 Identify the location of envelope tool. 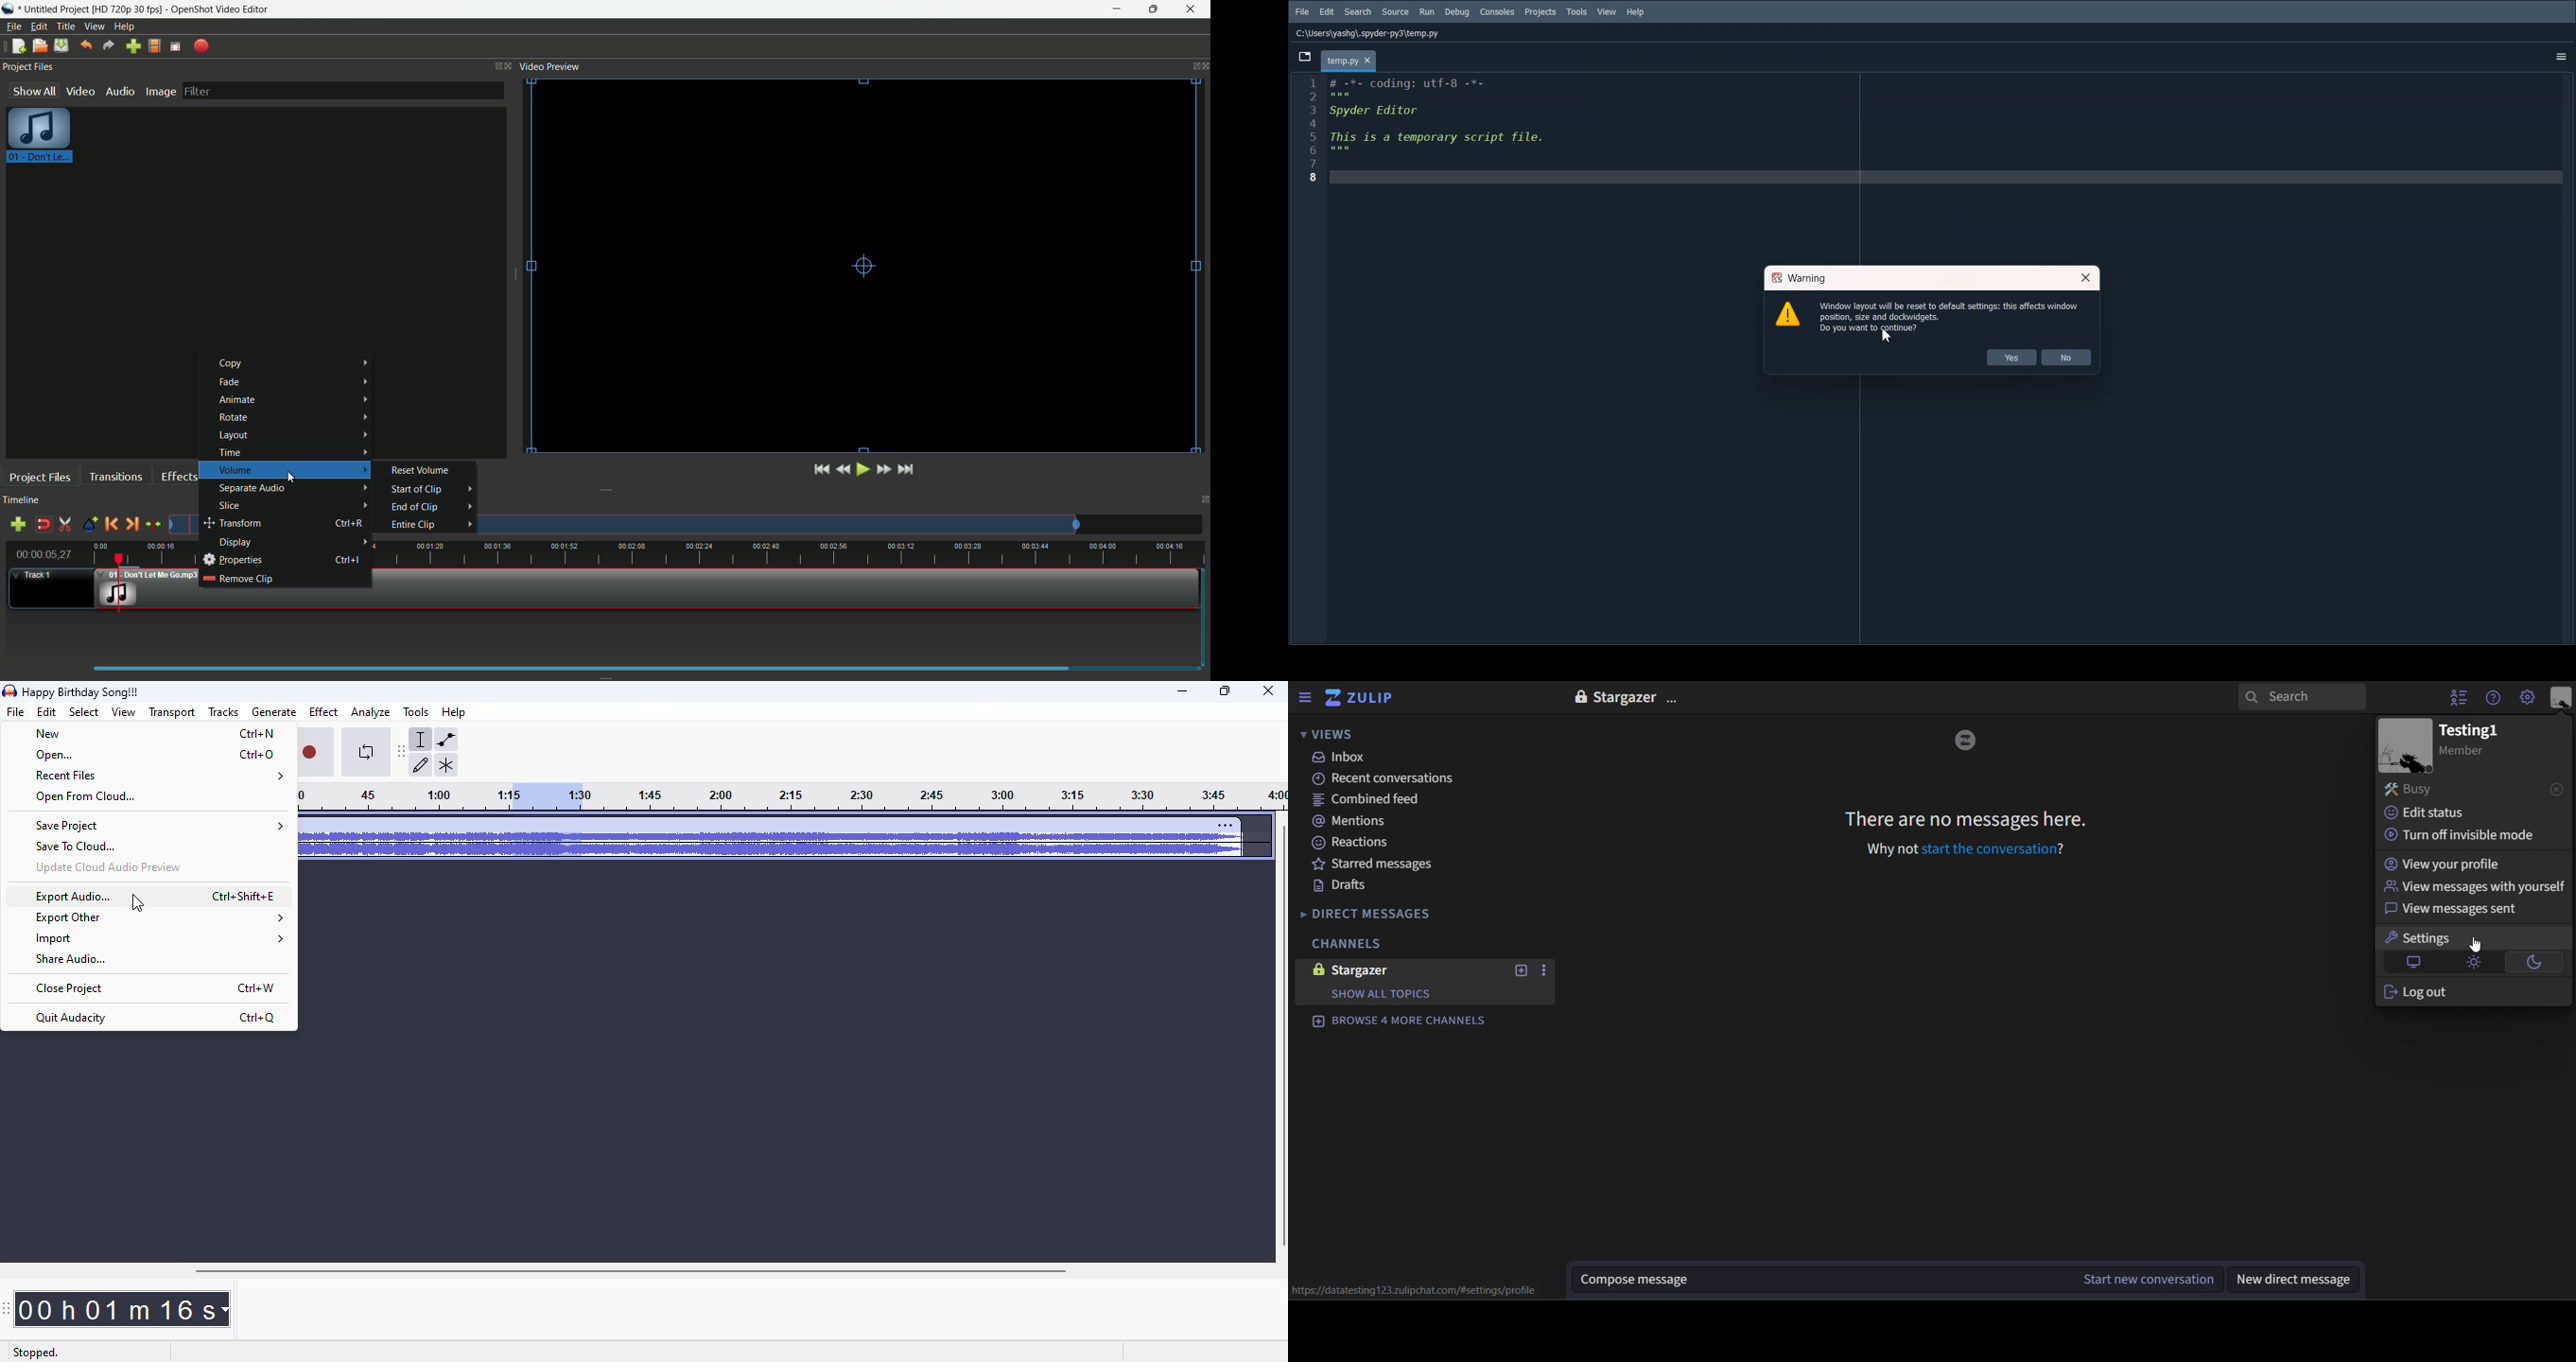
(446, 740).